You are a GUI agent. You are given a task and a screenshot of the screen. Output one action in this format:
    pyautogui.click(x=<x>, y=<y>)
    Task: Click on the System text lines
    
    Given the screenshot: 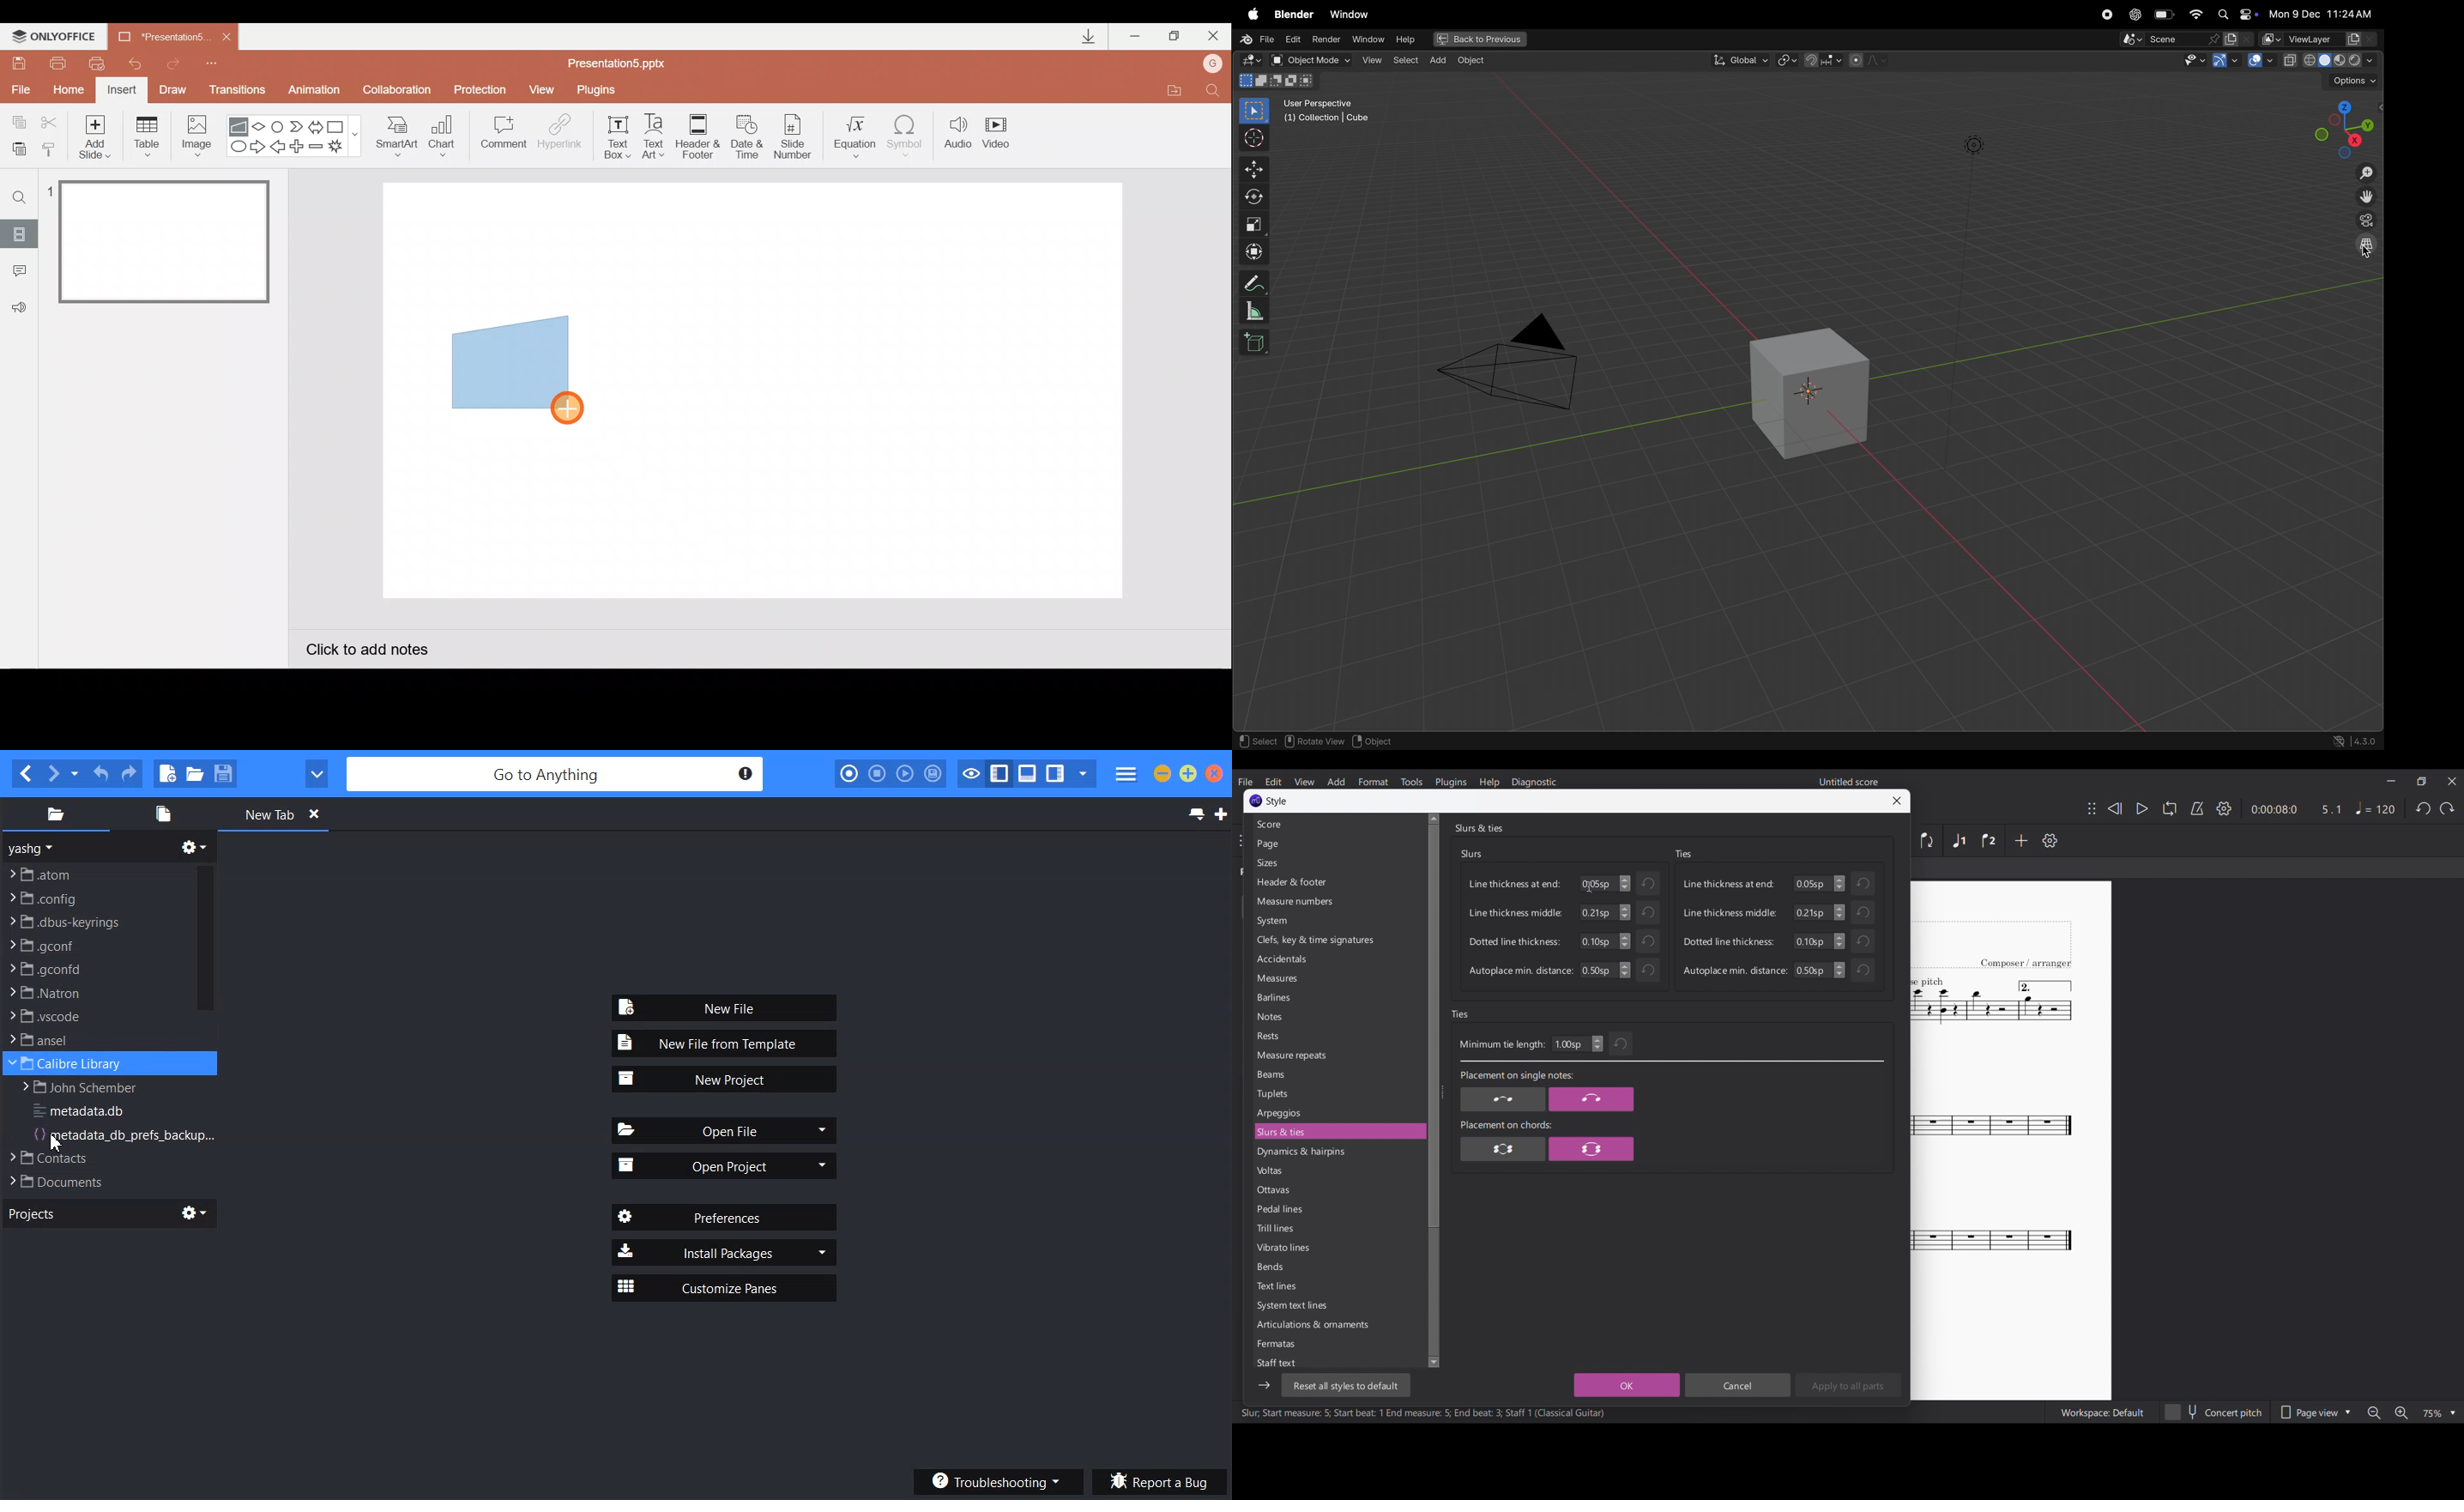 What is the action you would take?
    pyautogui.click(x=1338, y=1306)
    